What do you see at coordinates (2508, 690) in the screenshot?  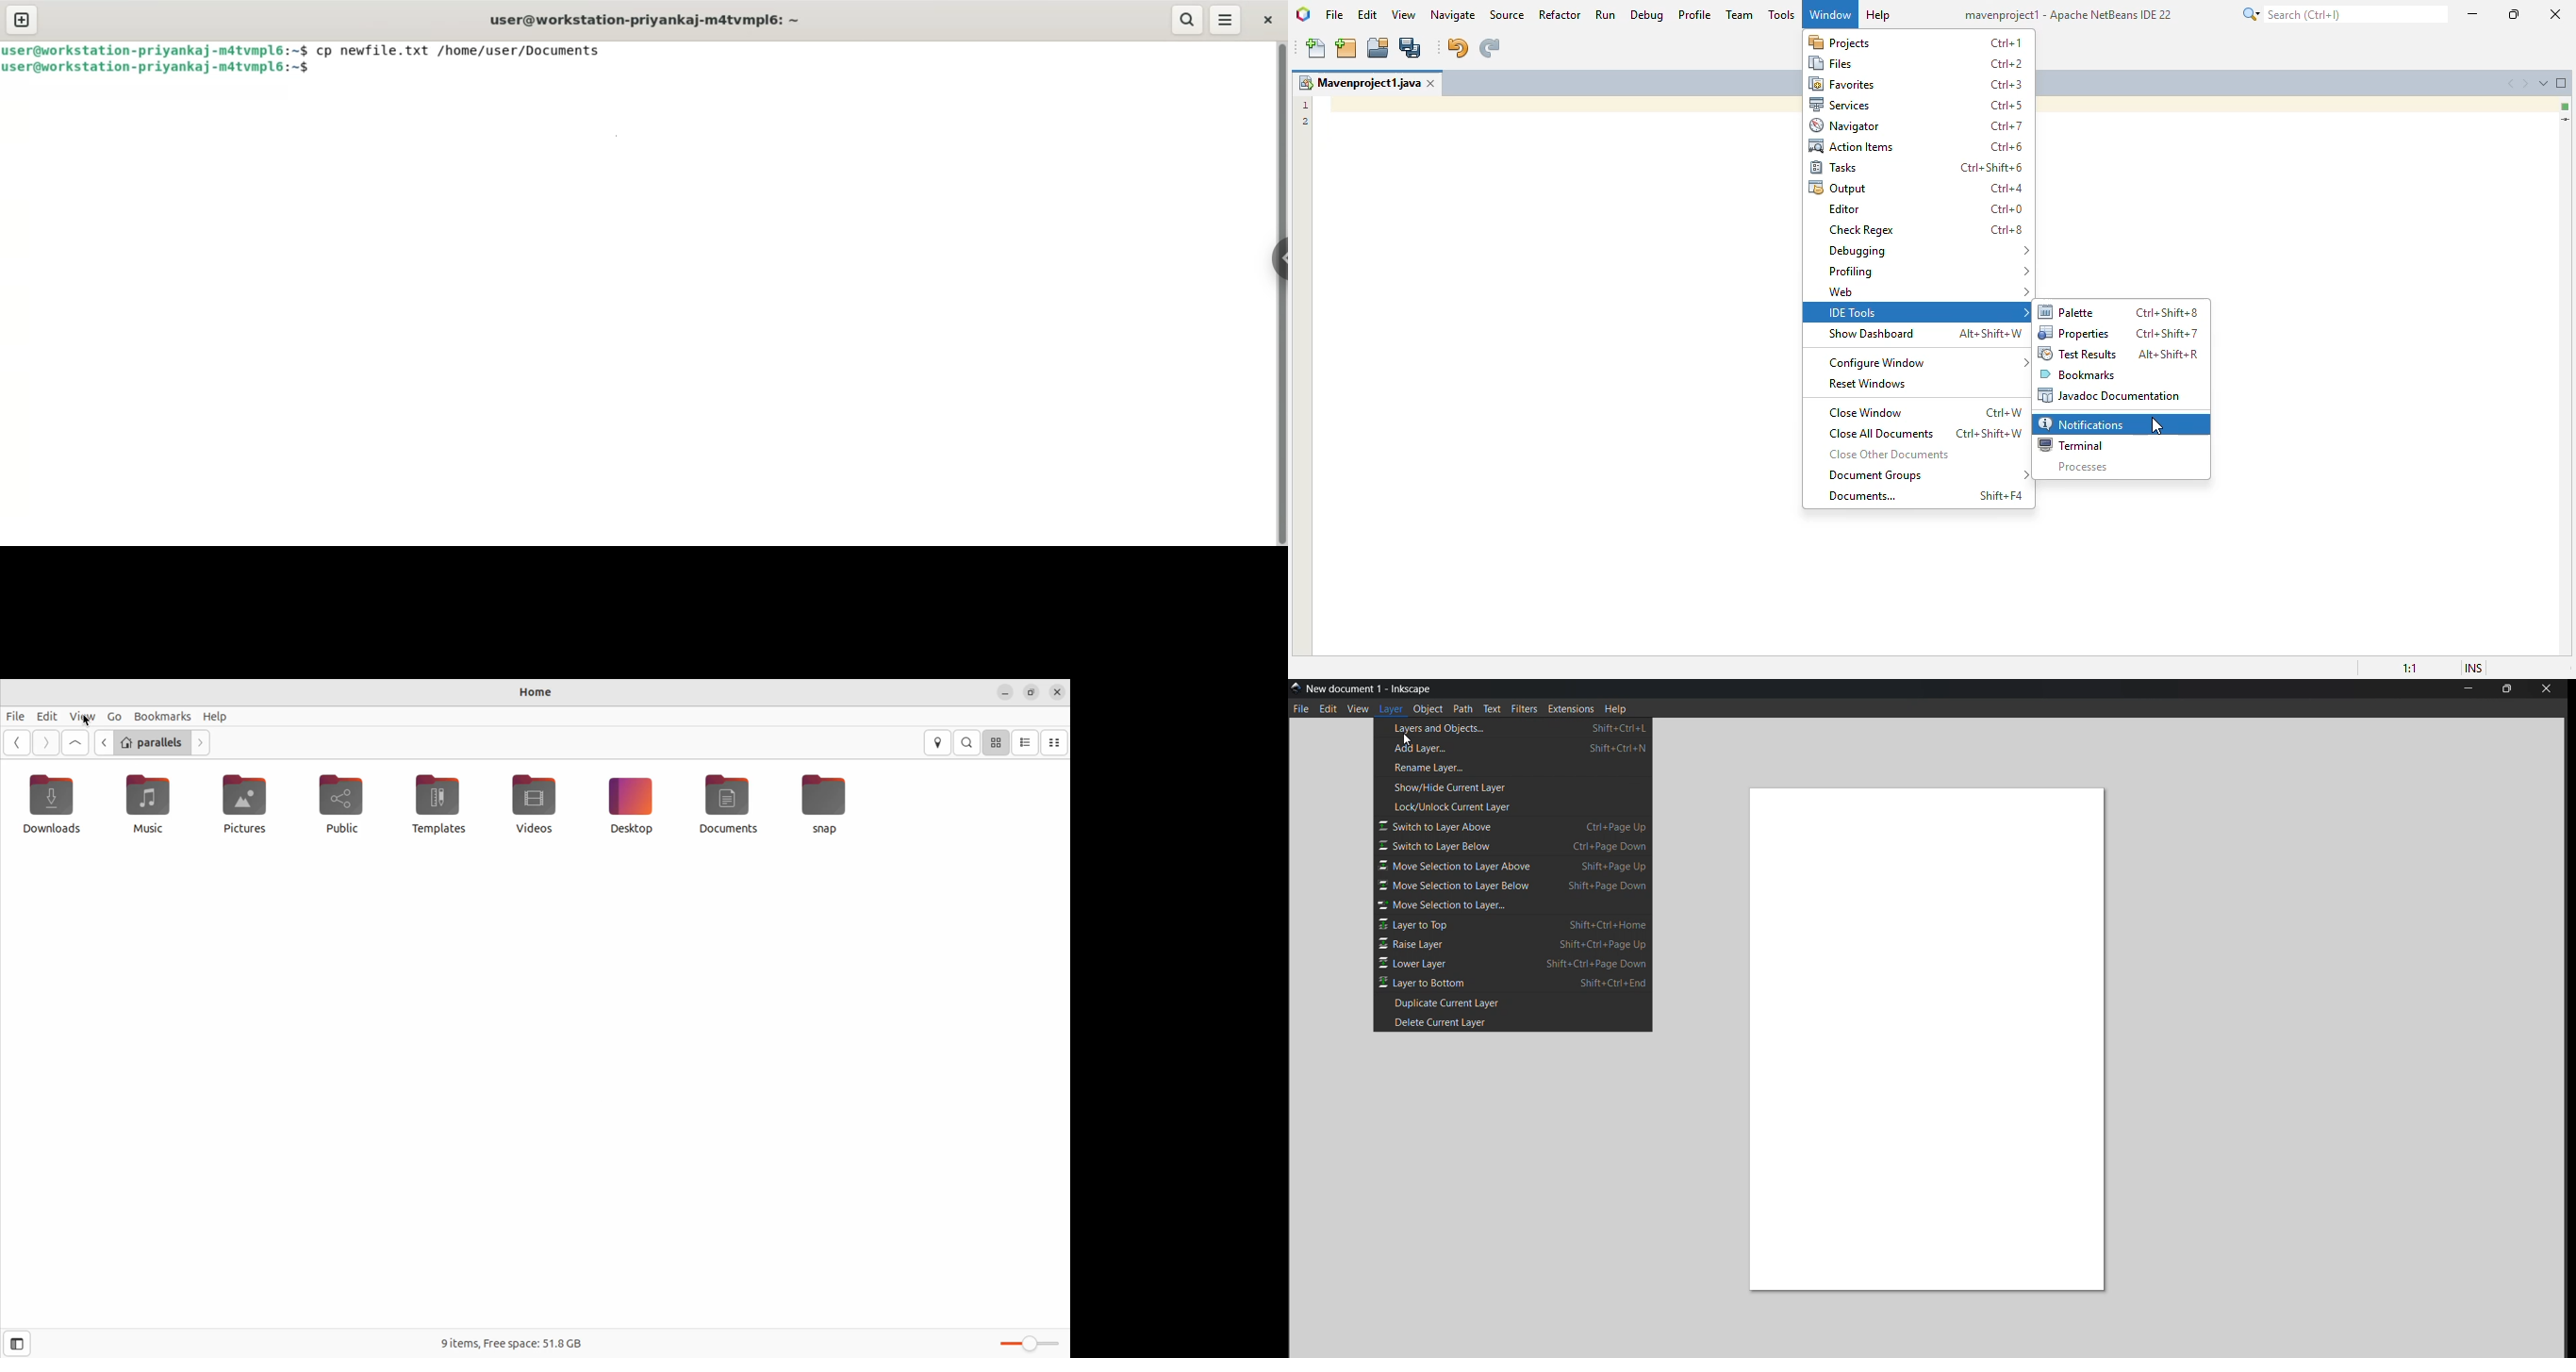 I see `maximize` at bounding box center [2508, 690].